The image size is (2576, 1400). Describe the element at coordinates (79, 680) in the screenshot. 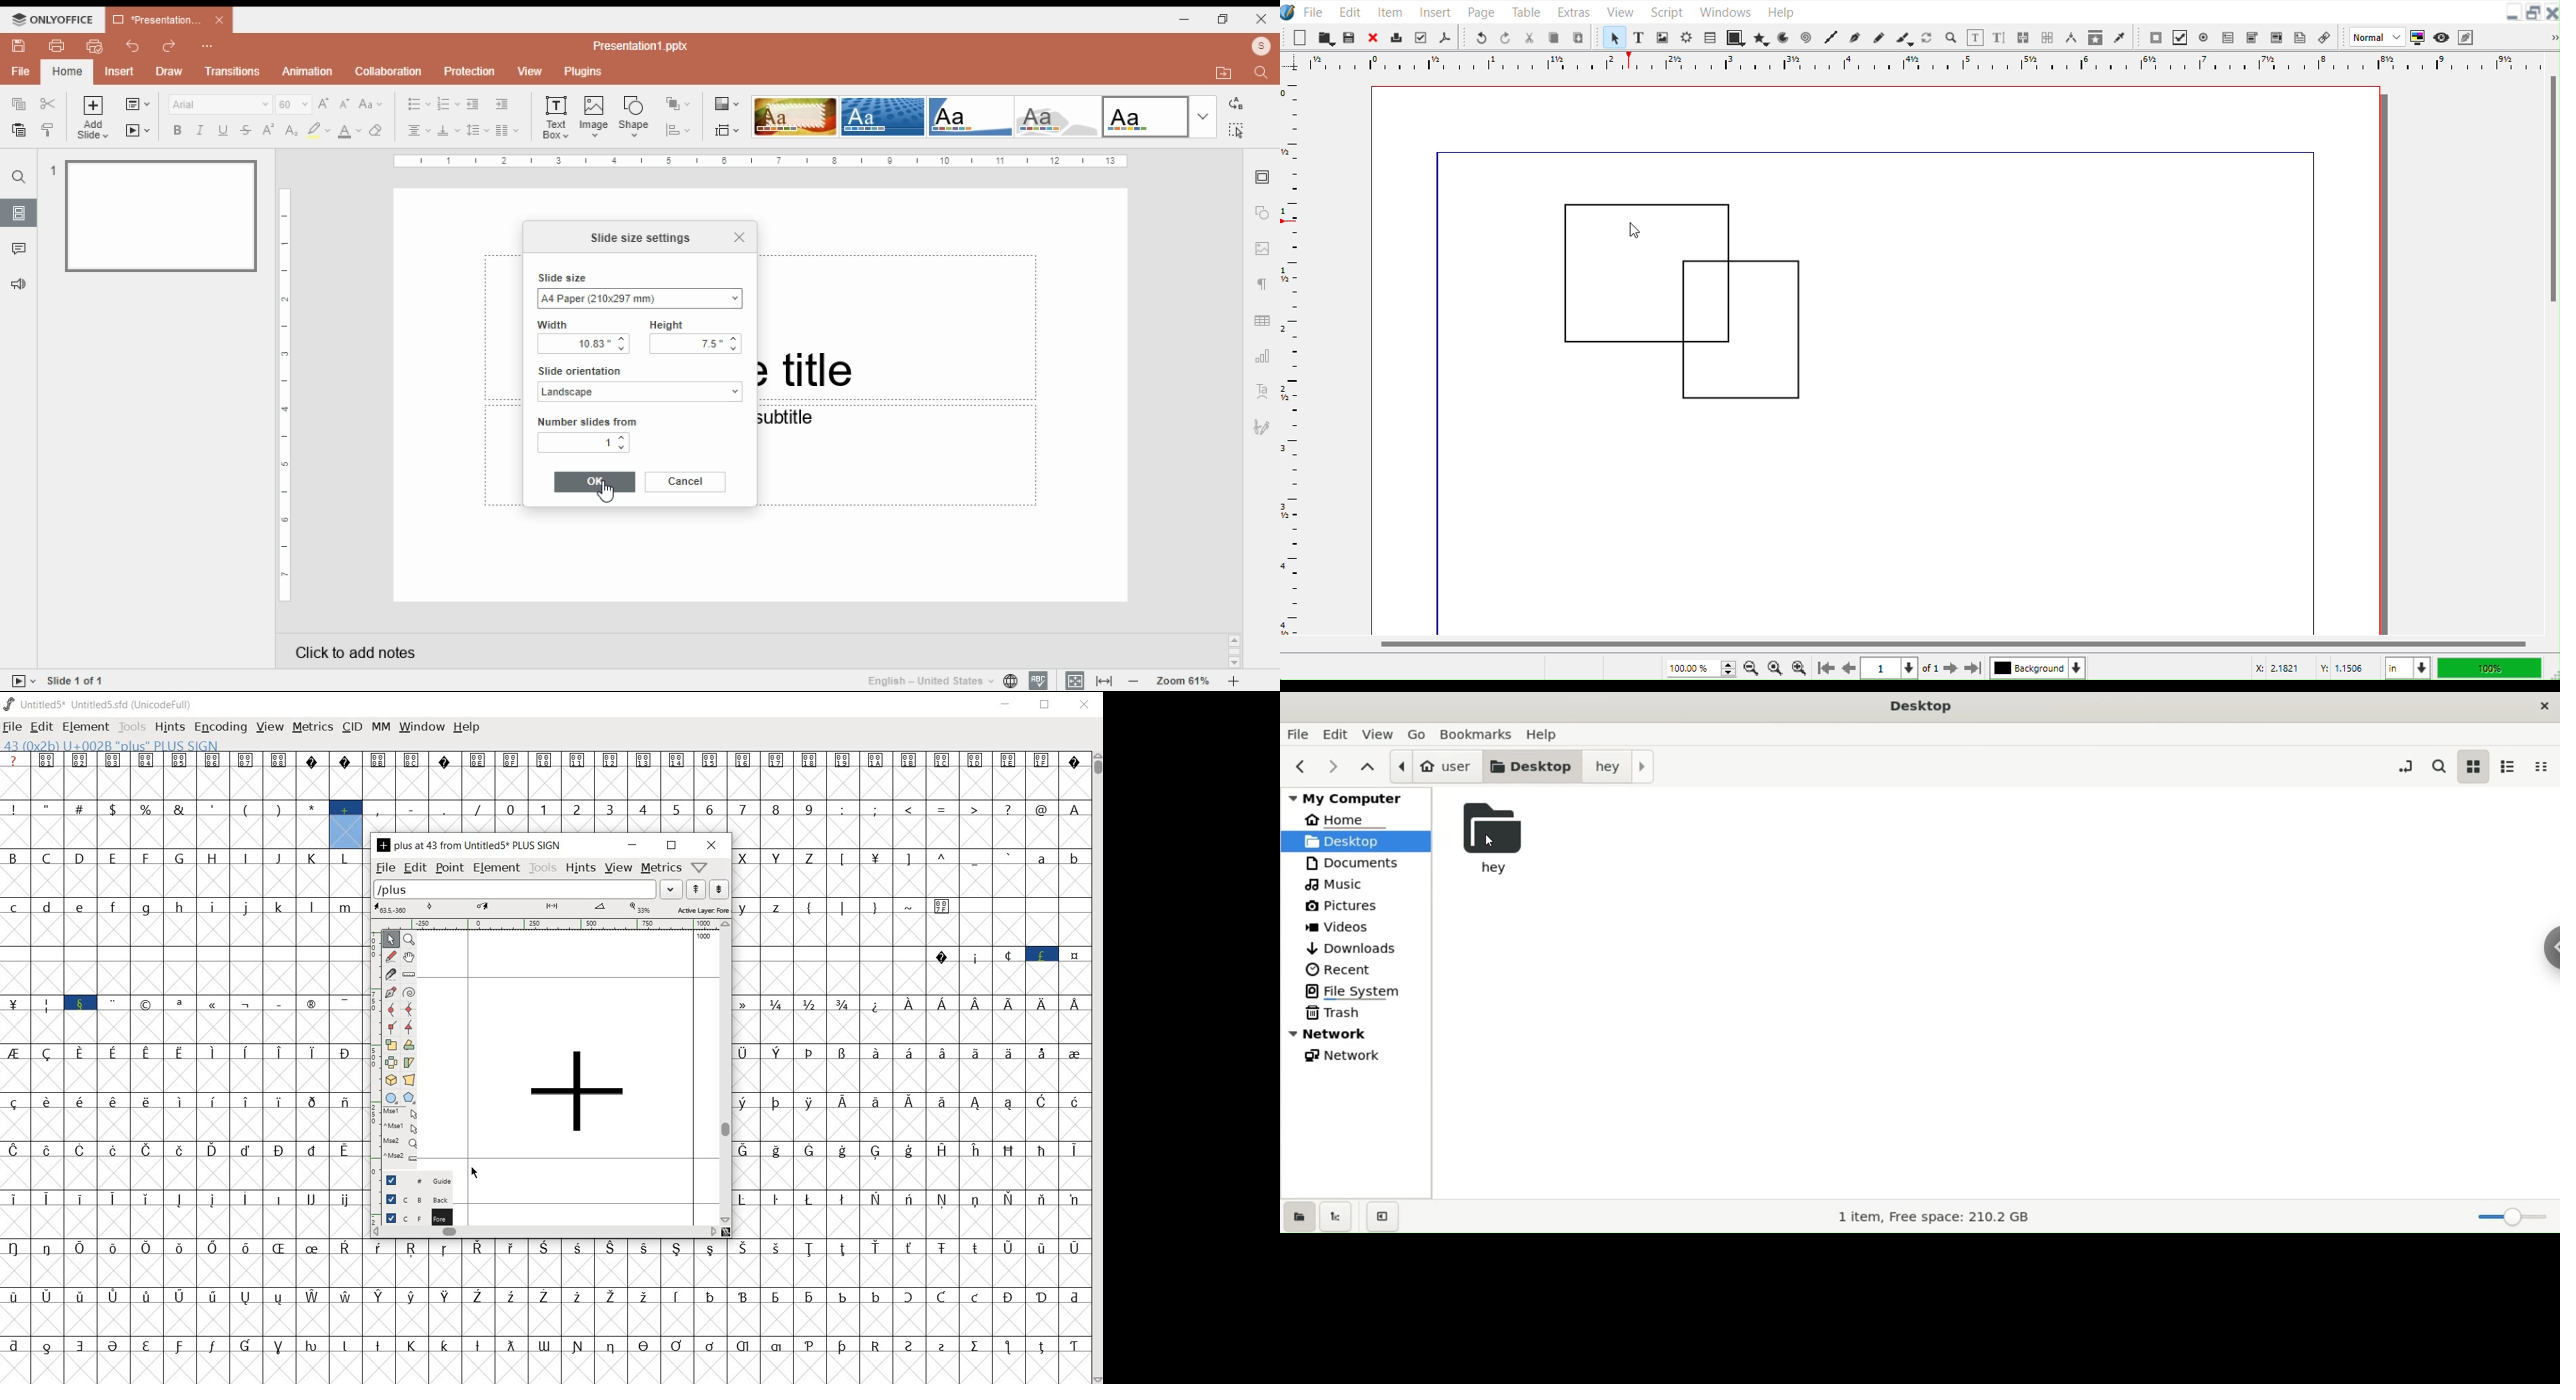

I see `Slide 1 of 1` at that location.